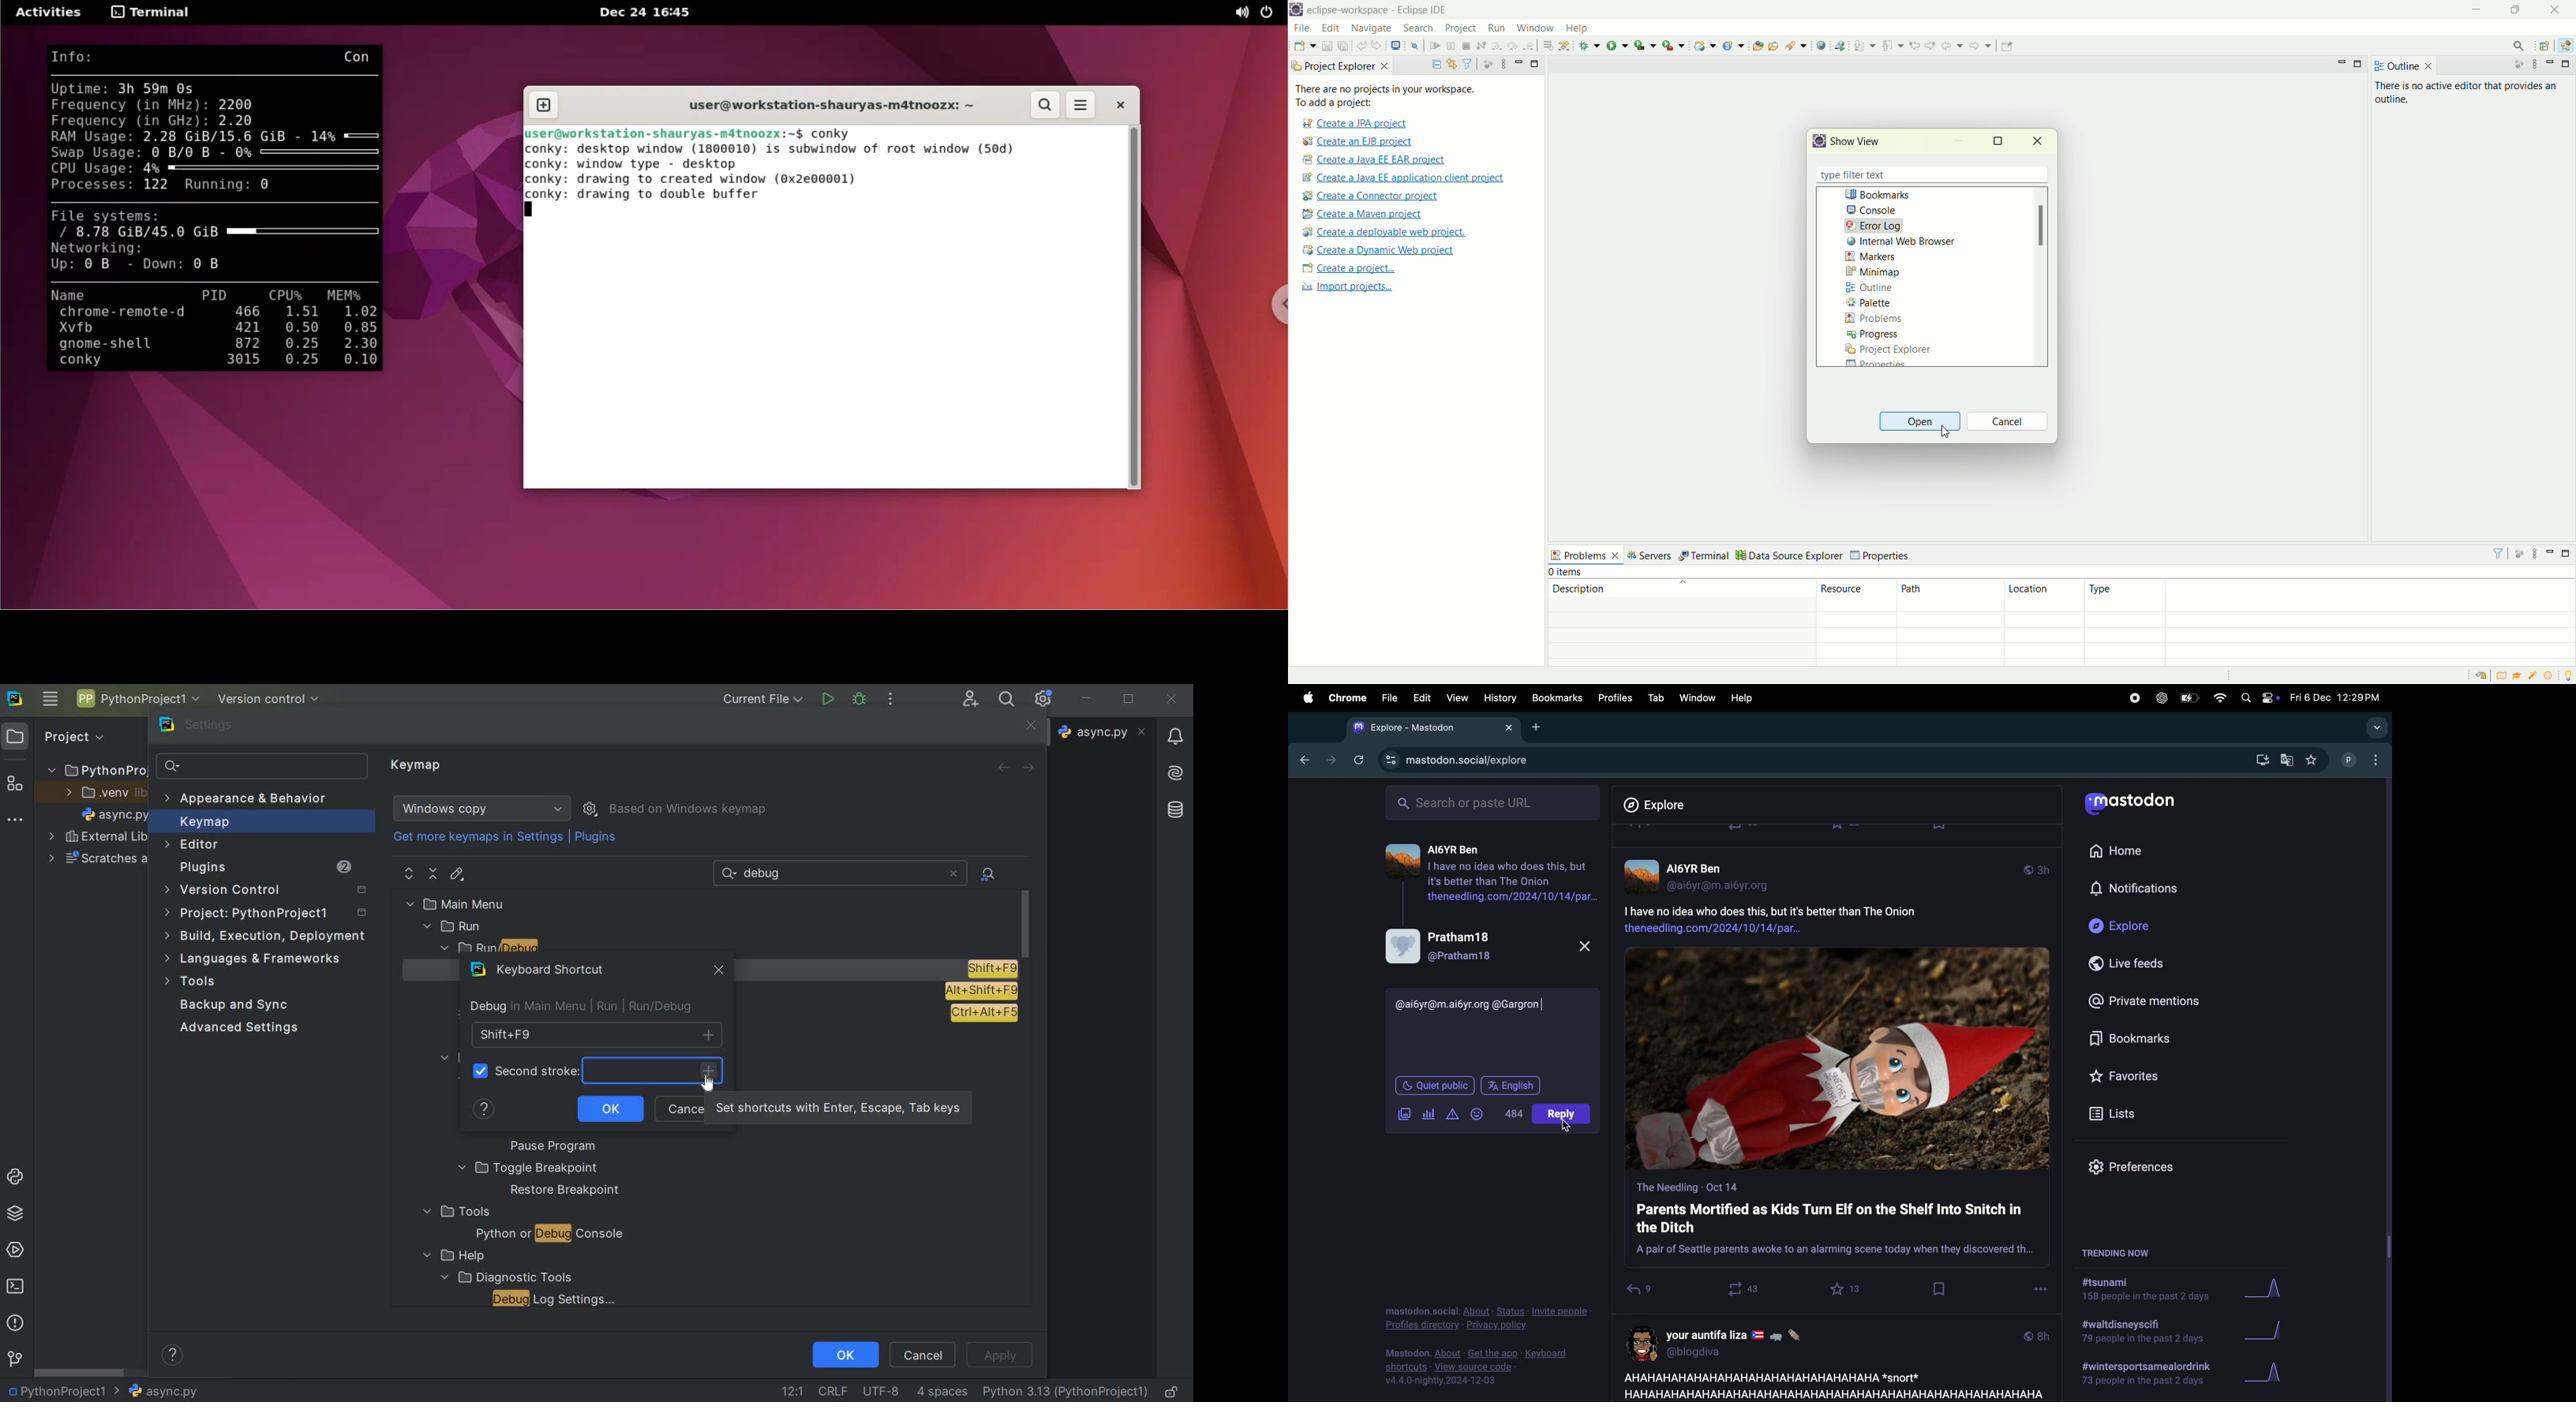 This screenshot has height=1428, width=2576. I want to click on Explore, so click(1662, 805).